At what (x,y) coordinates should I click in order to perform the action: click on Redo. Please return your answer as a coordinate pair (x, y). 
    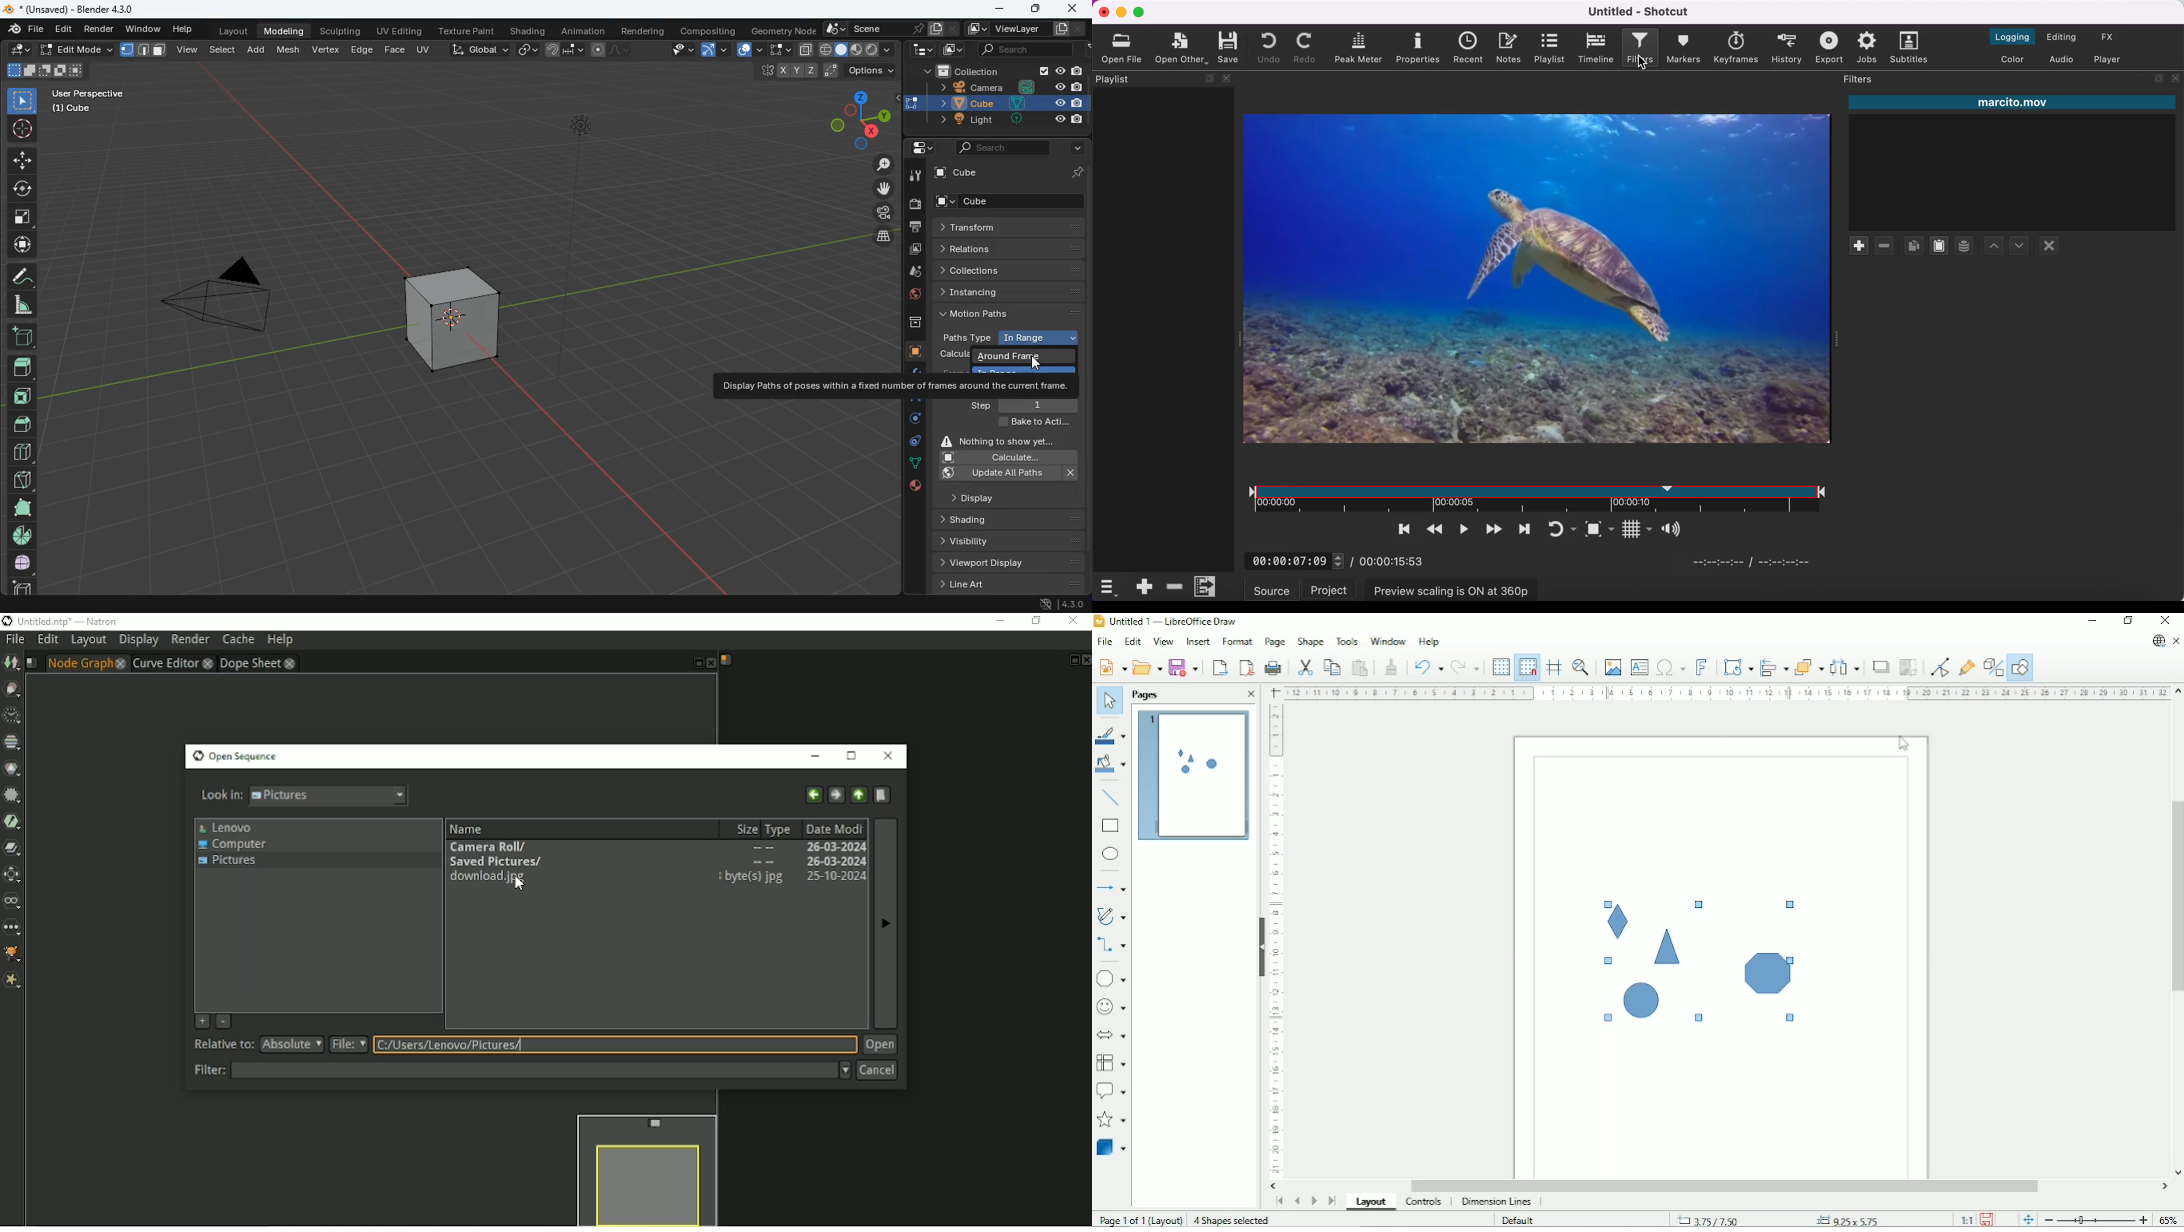
    Looking at the image, I should click on (1466, 668).